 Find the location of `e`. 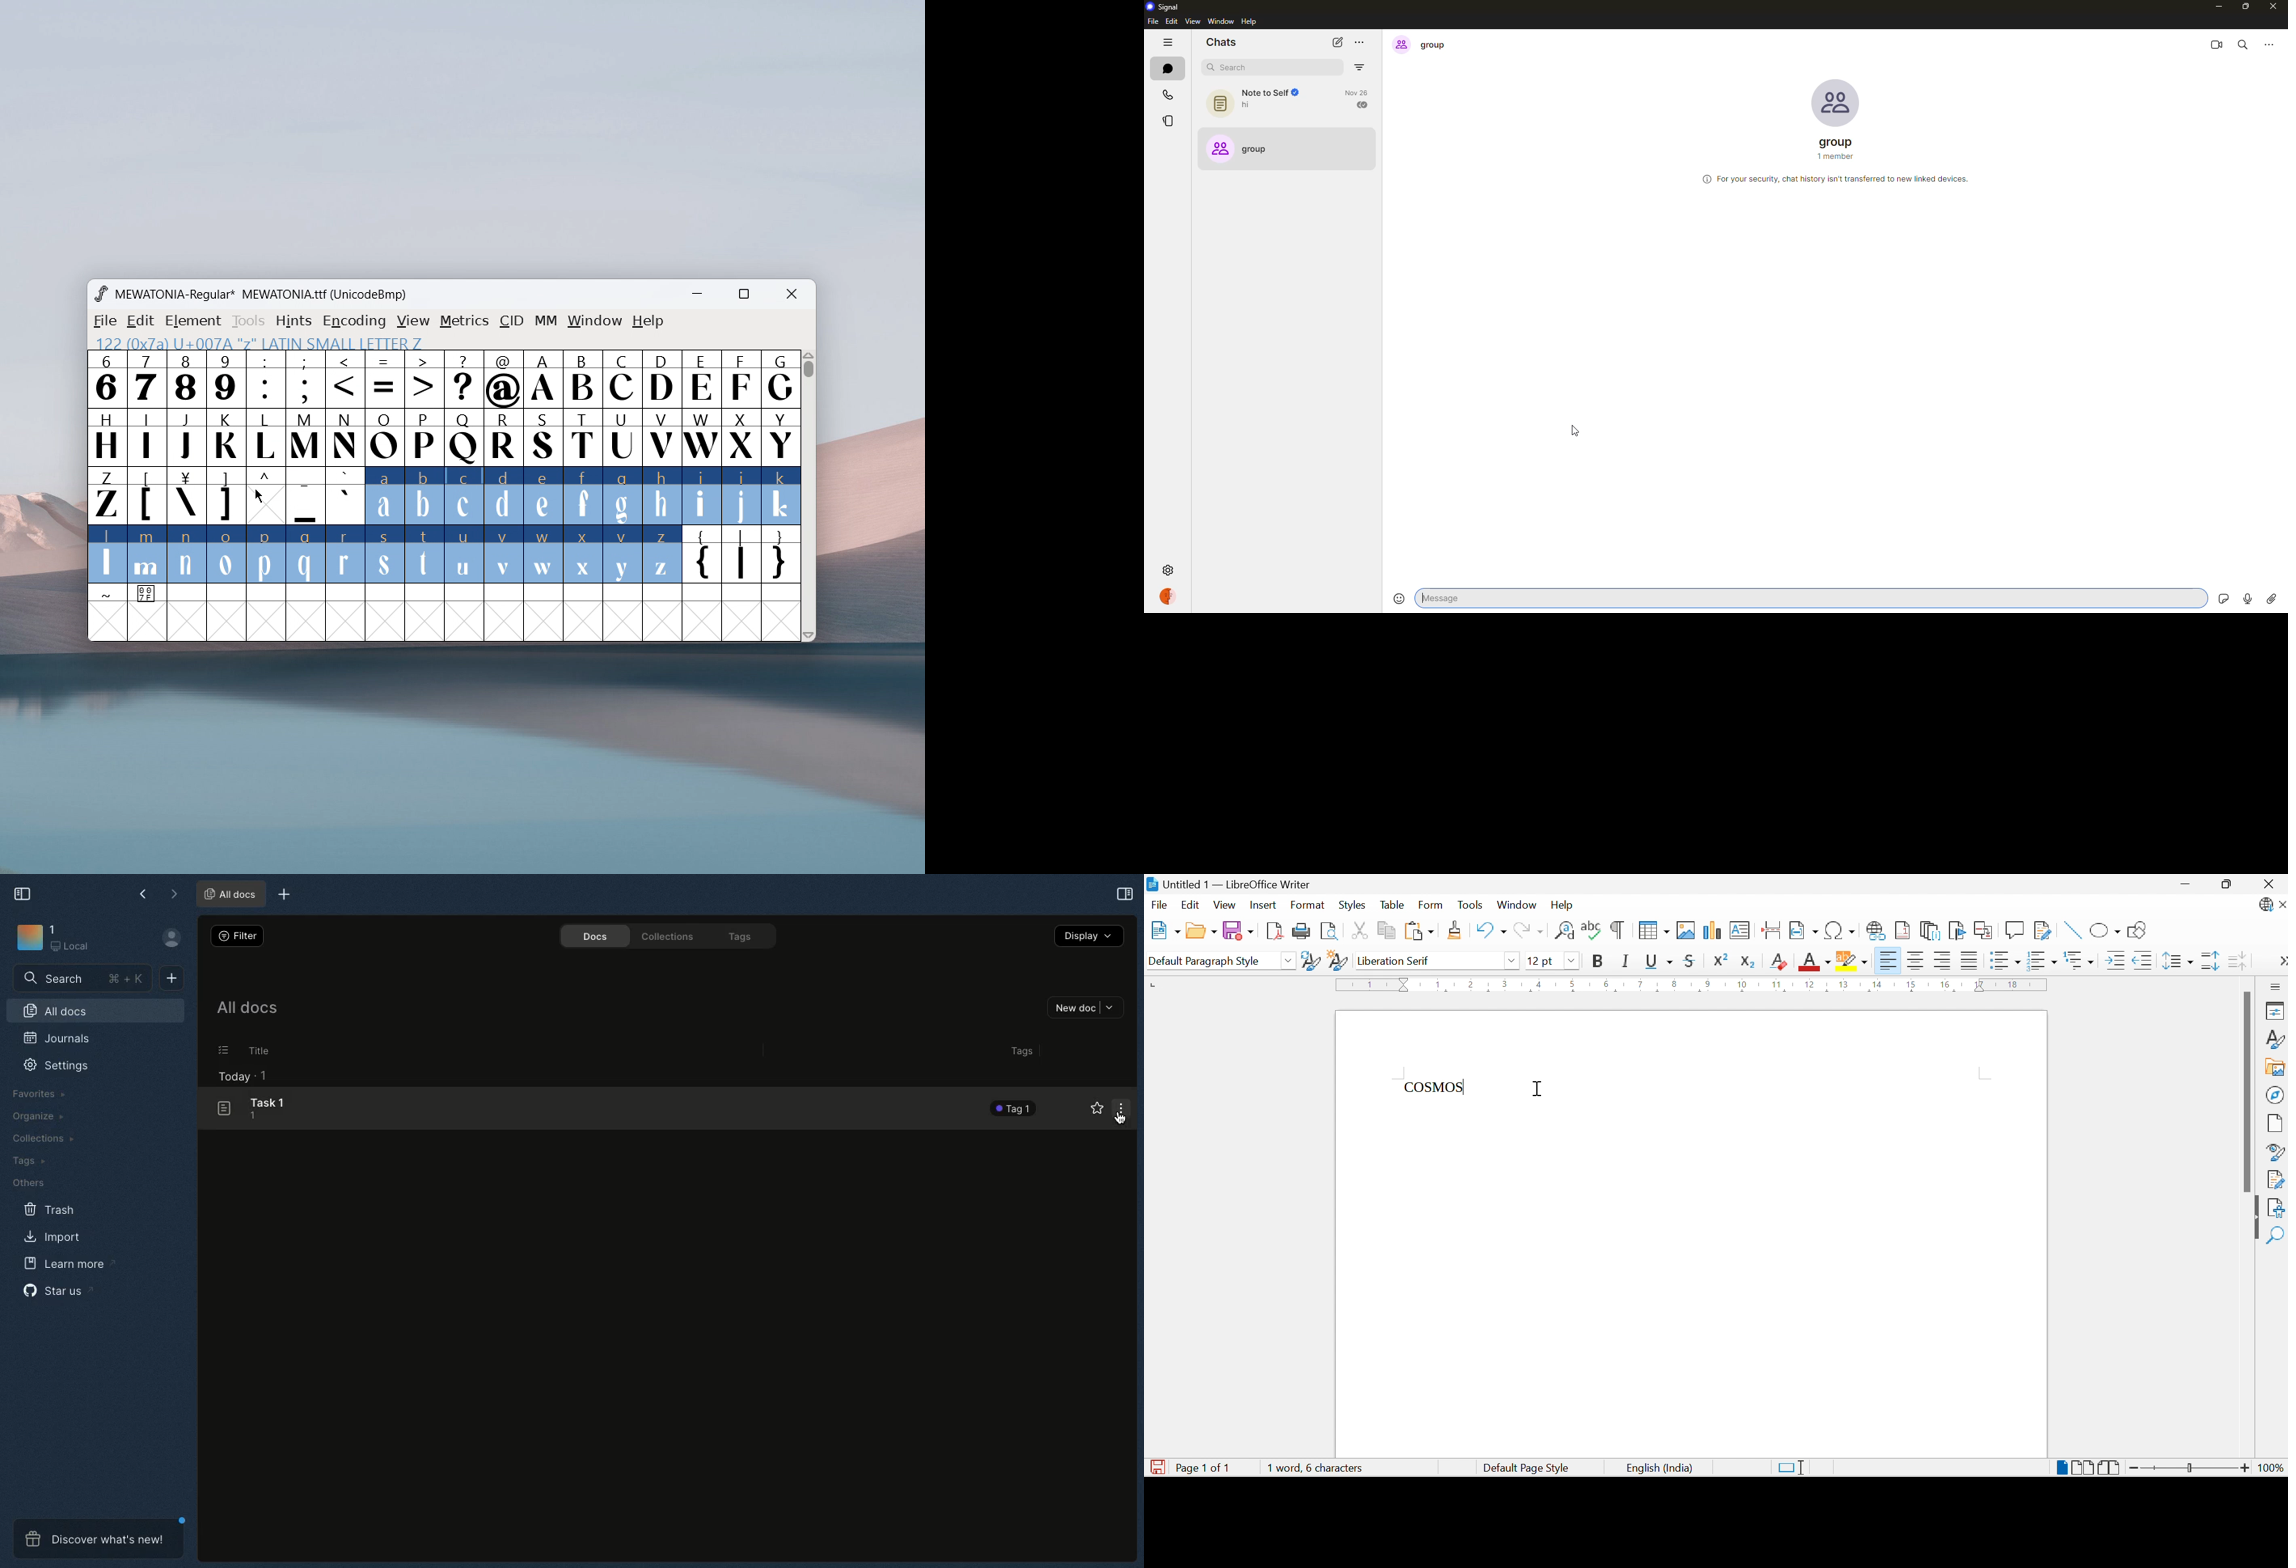

e is located at coordinates (544, 497).